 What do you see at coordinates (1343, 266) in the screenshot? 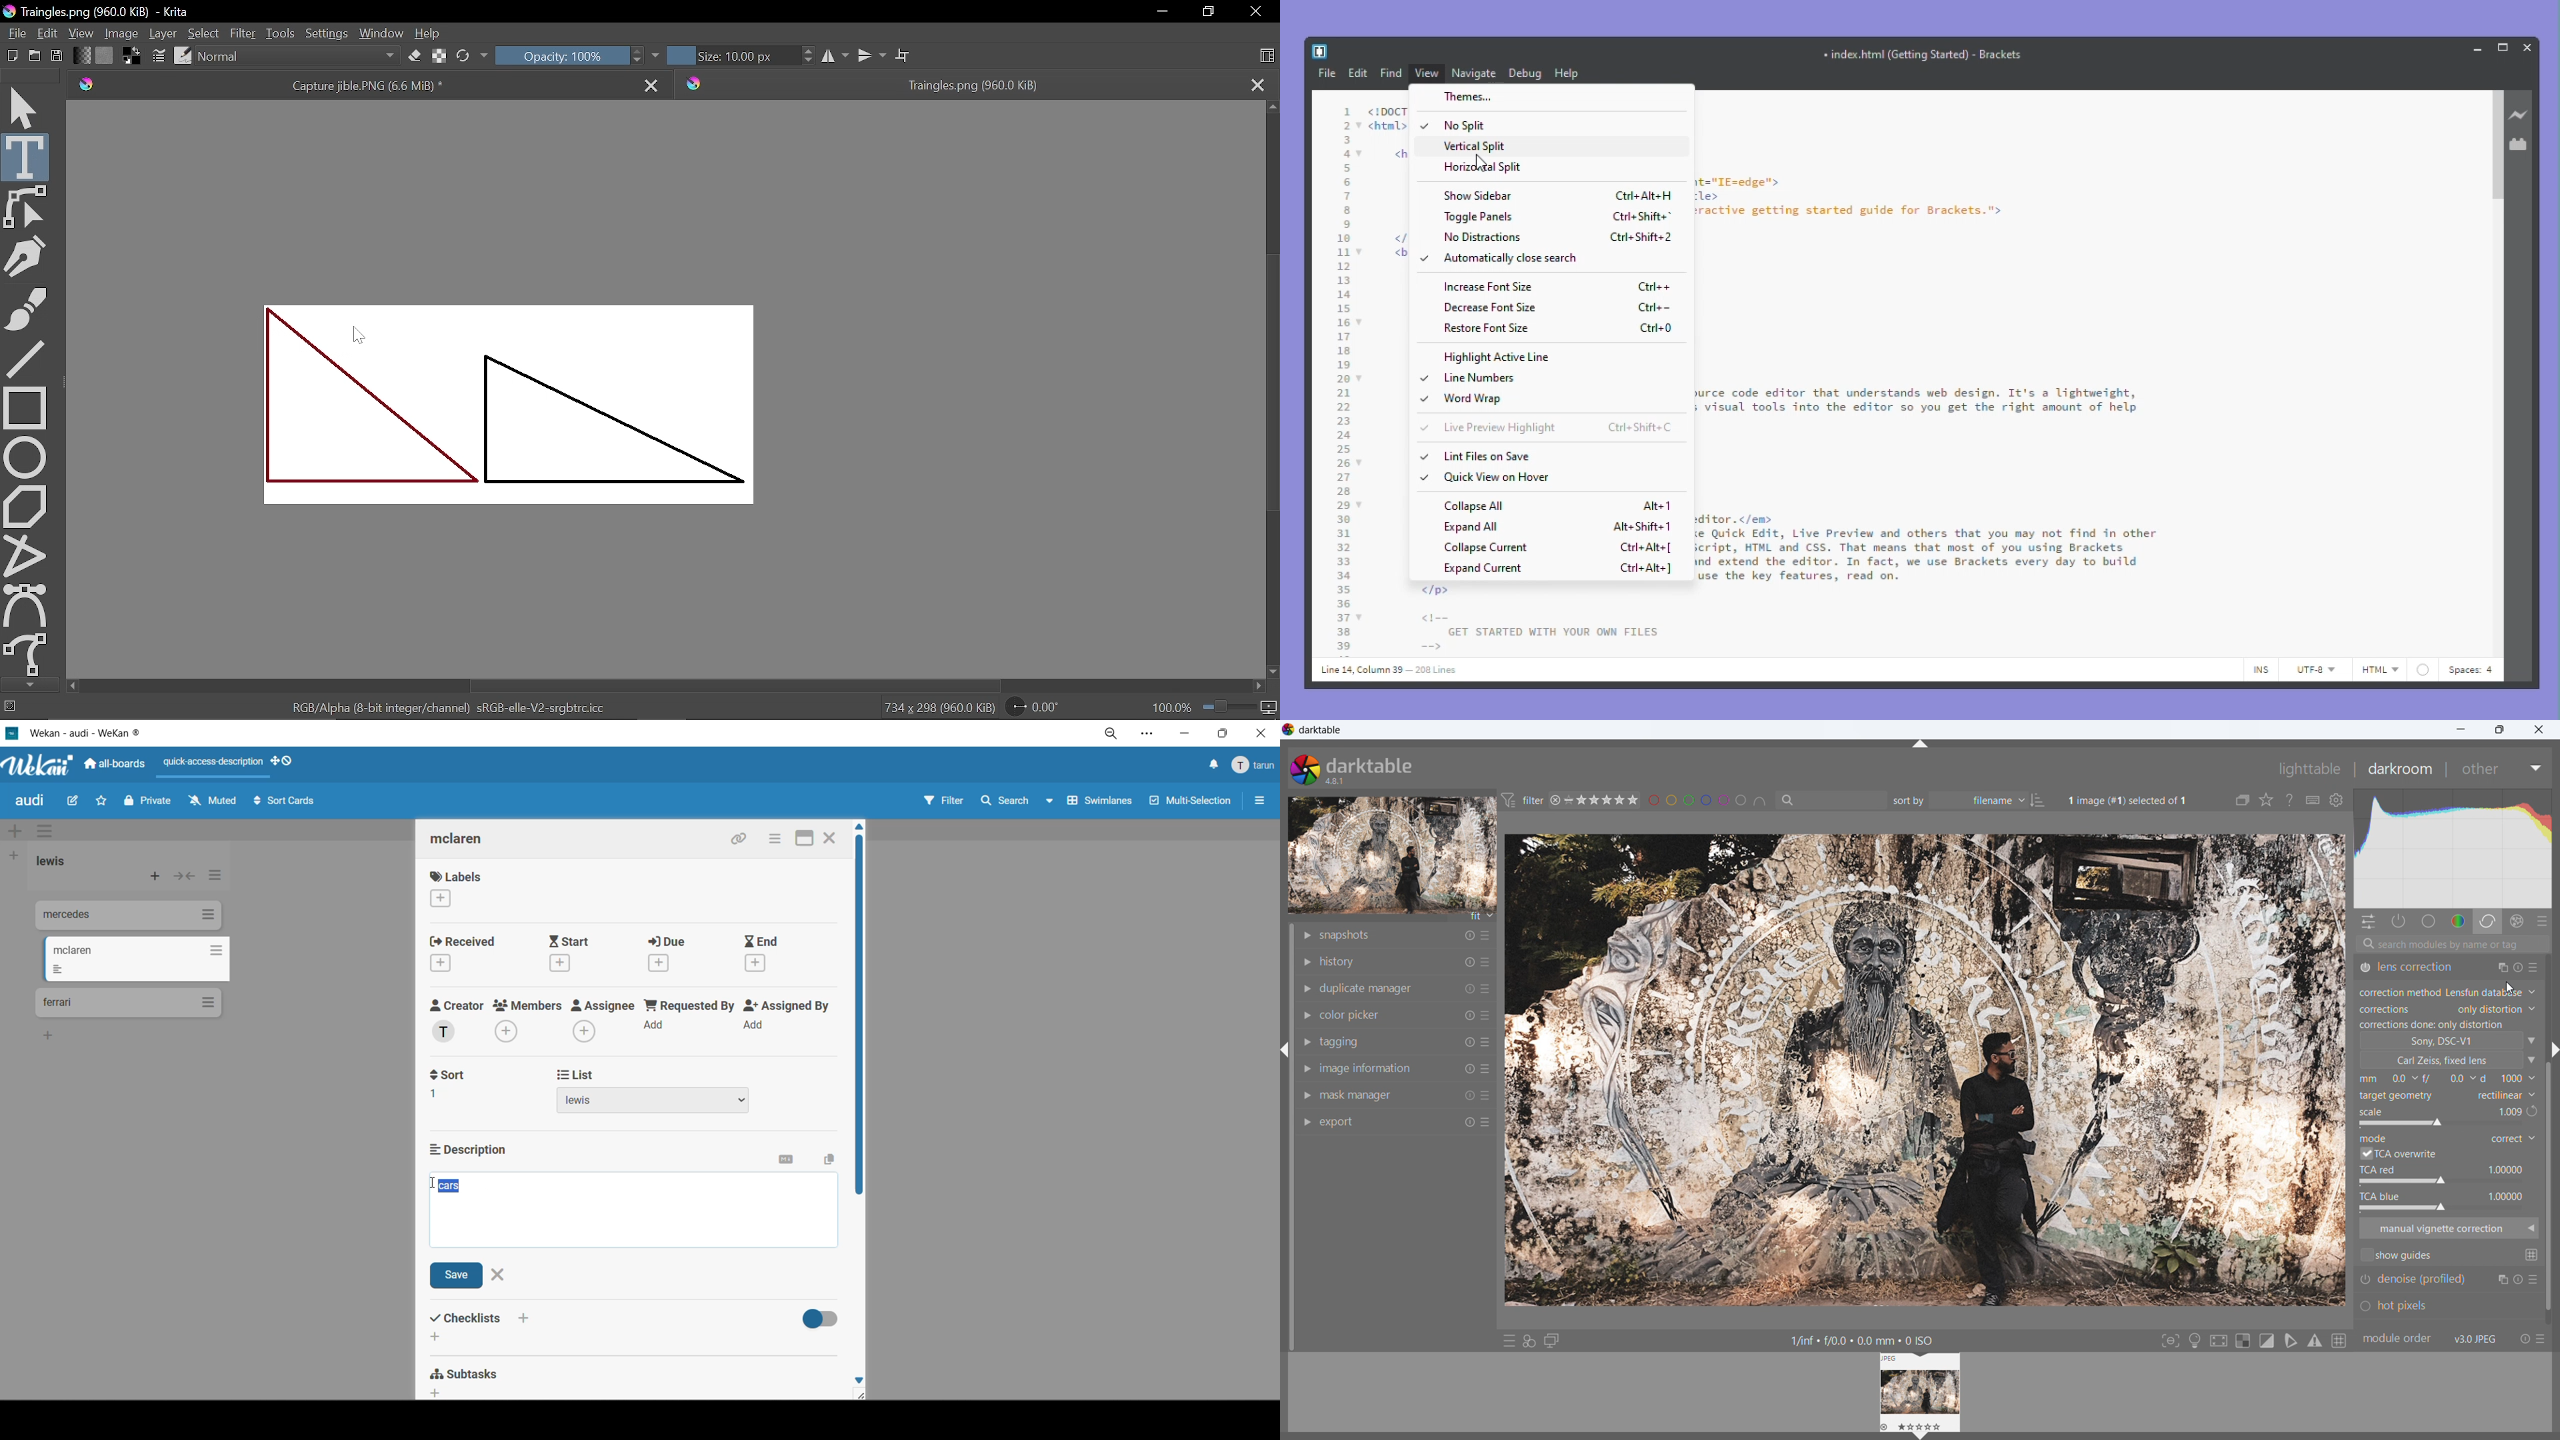
I see `12` at bounding box center [1343, 266].